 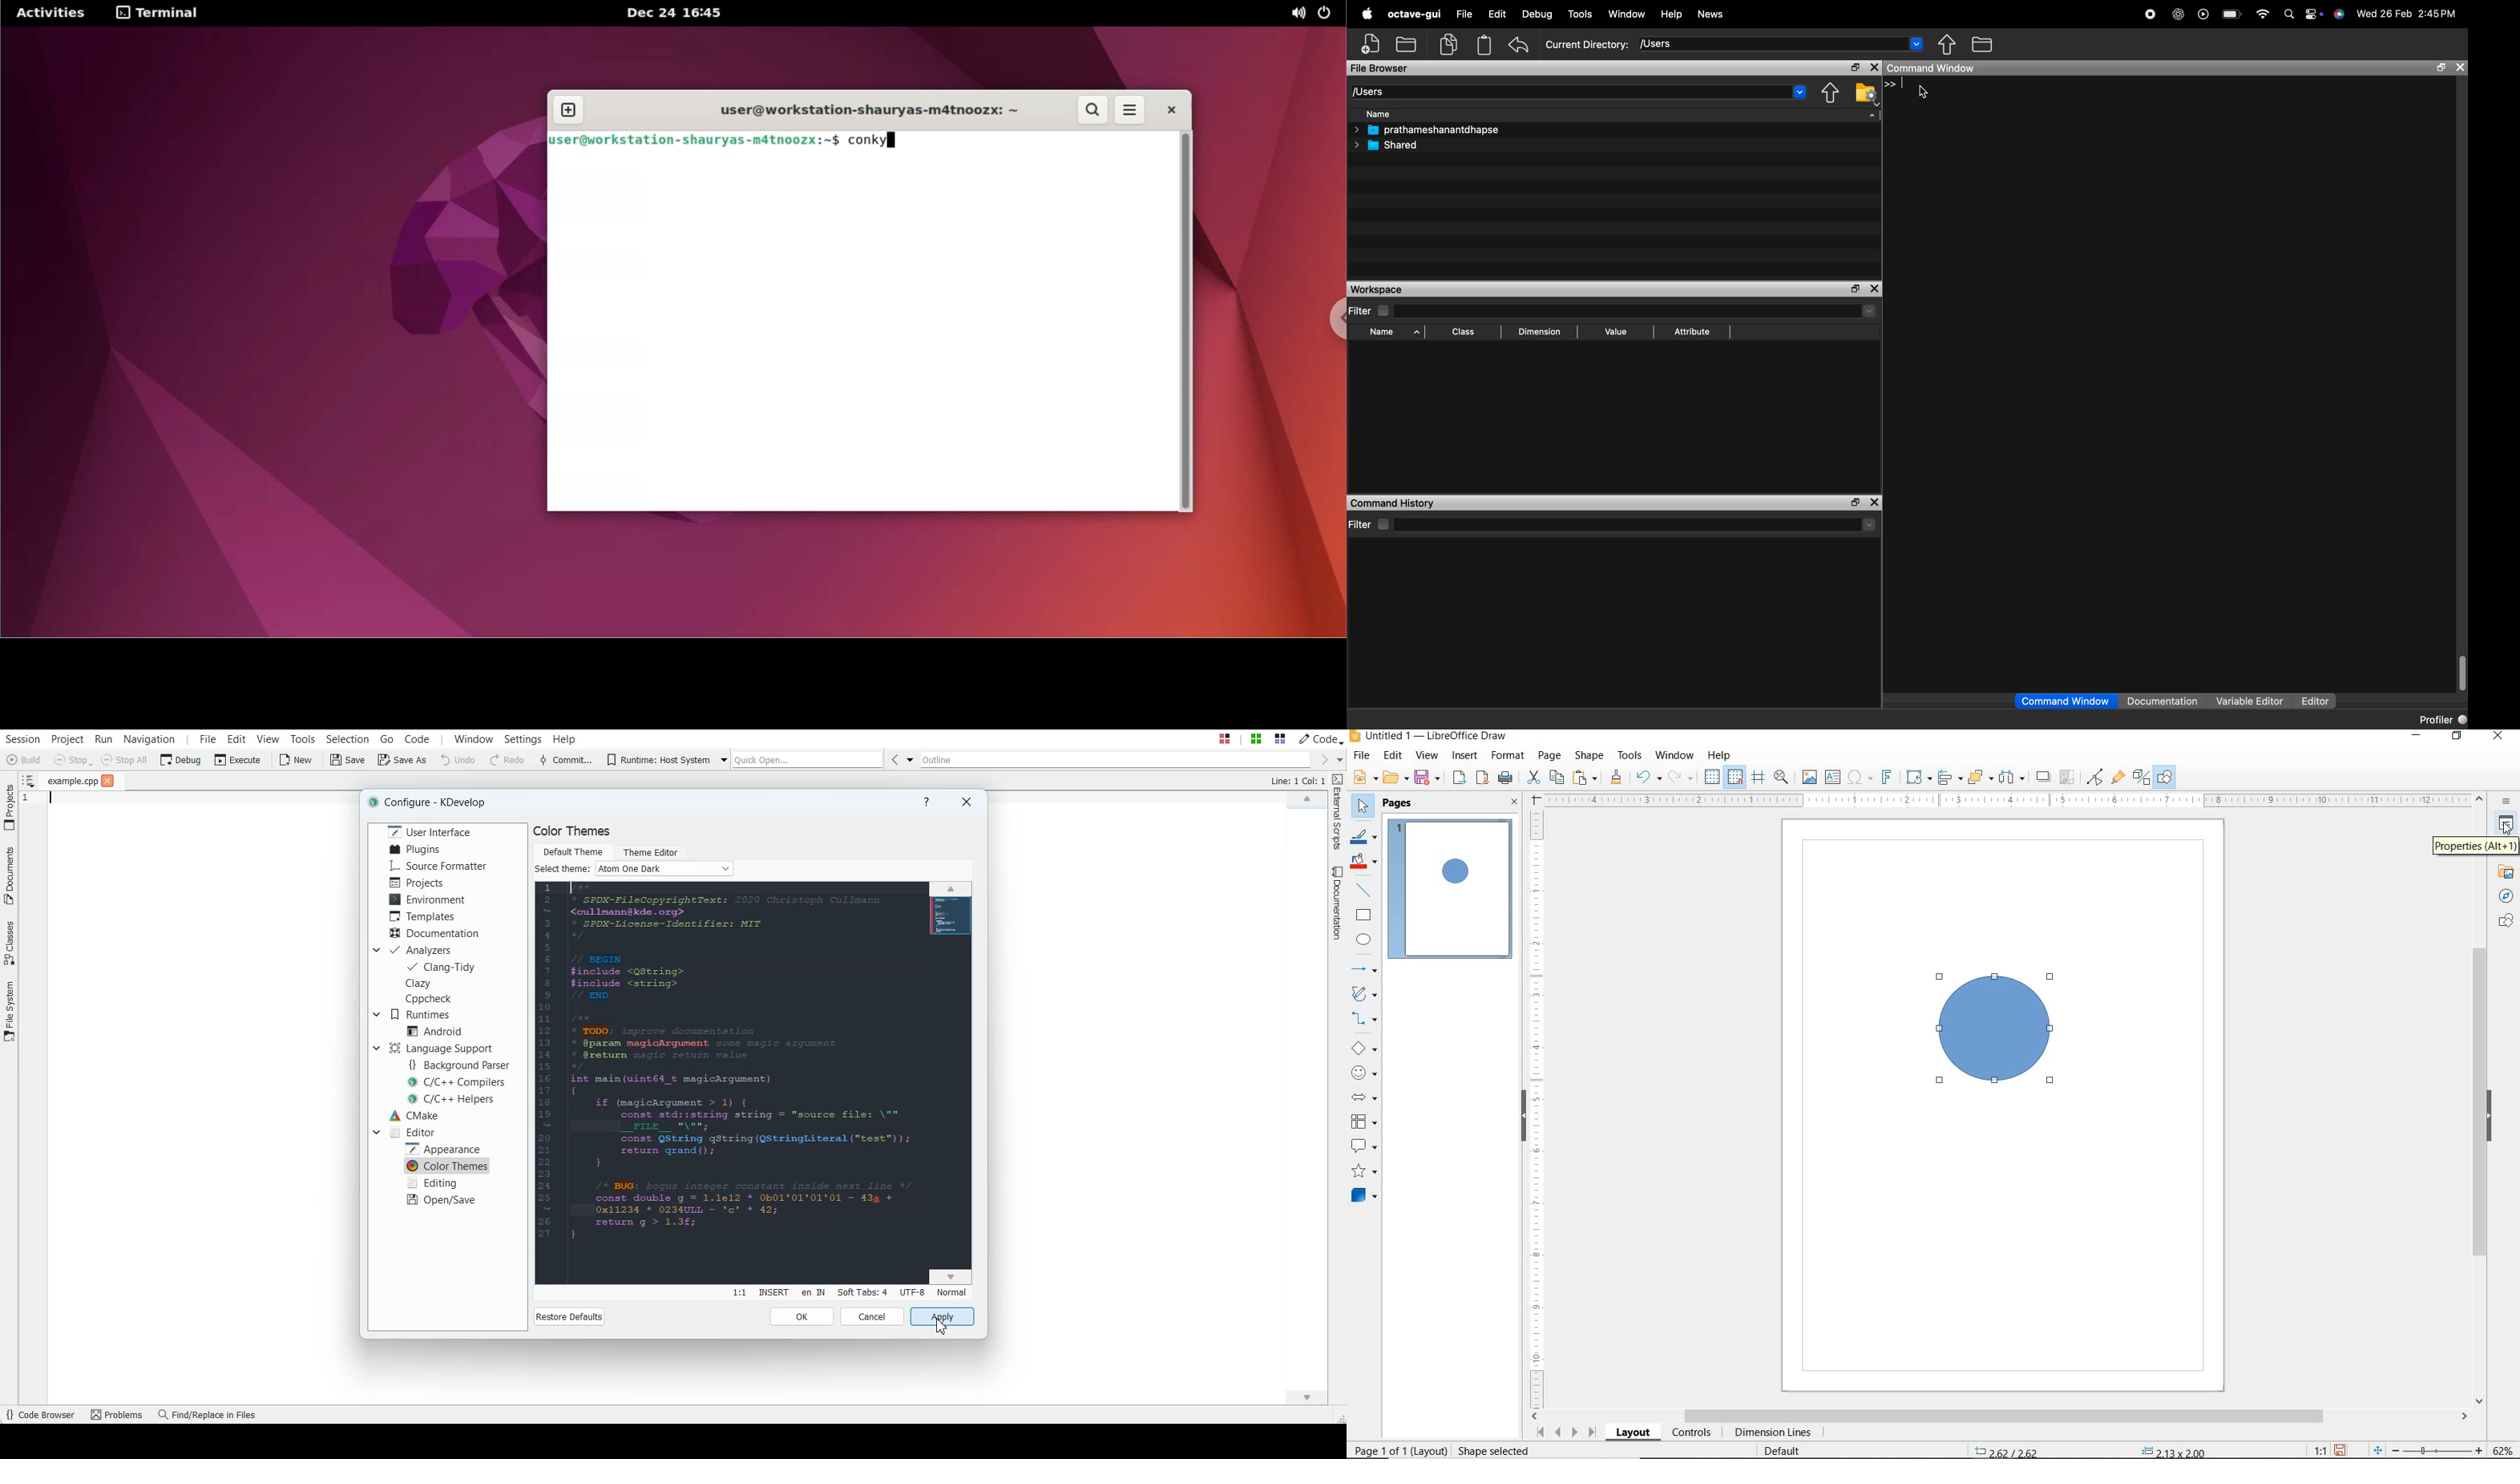 What do you see at coordinates (1365, 839) in the screenshot?
I see `LINE COLOR` at bounding box center [1365, 839].